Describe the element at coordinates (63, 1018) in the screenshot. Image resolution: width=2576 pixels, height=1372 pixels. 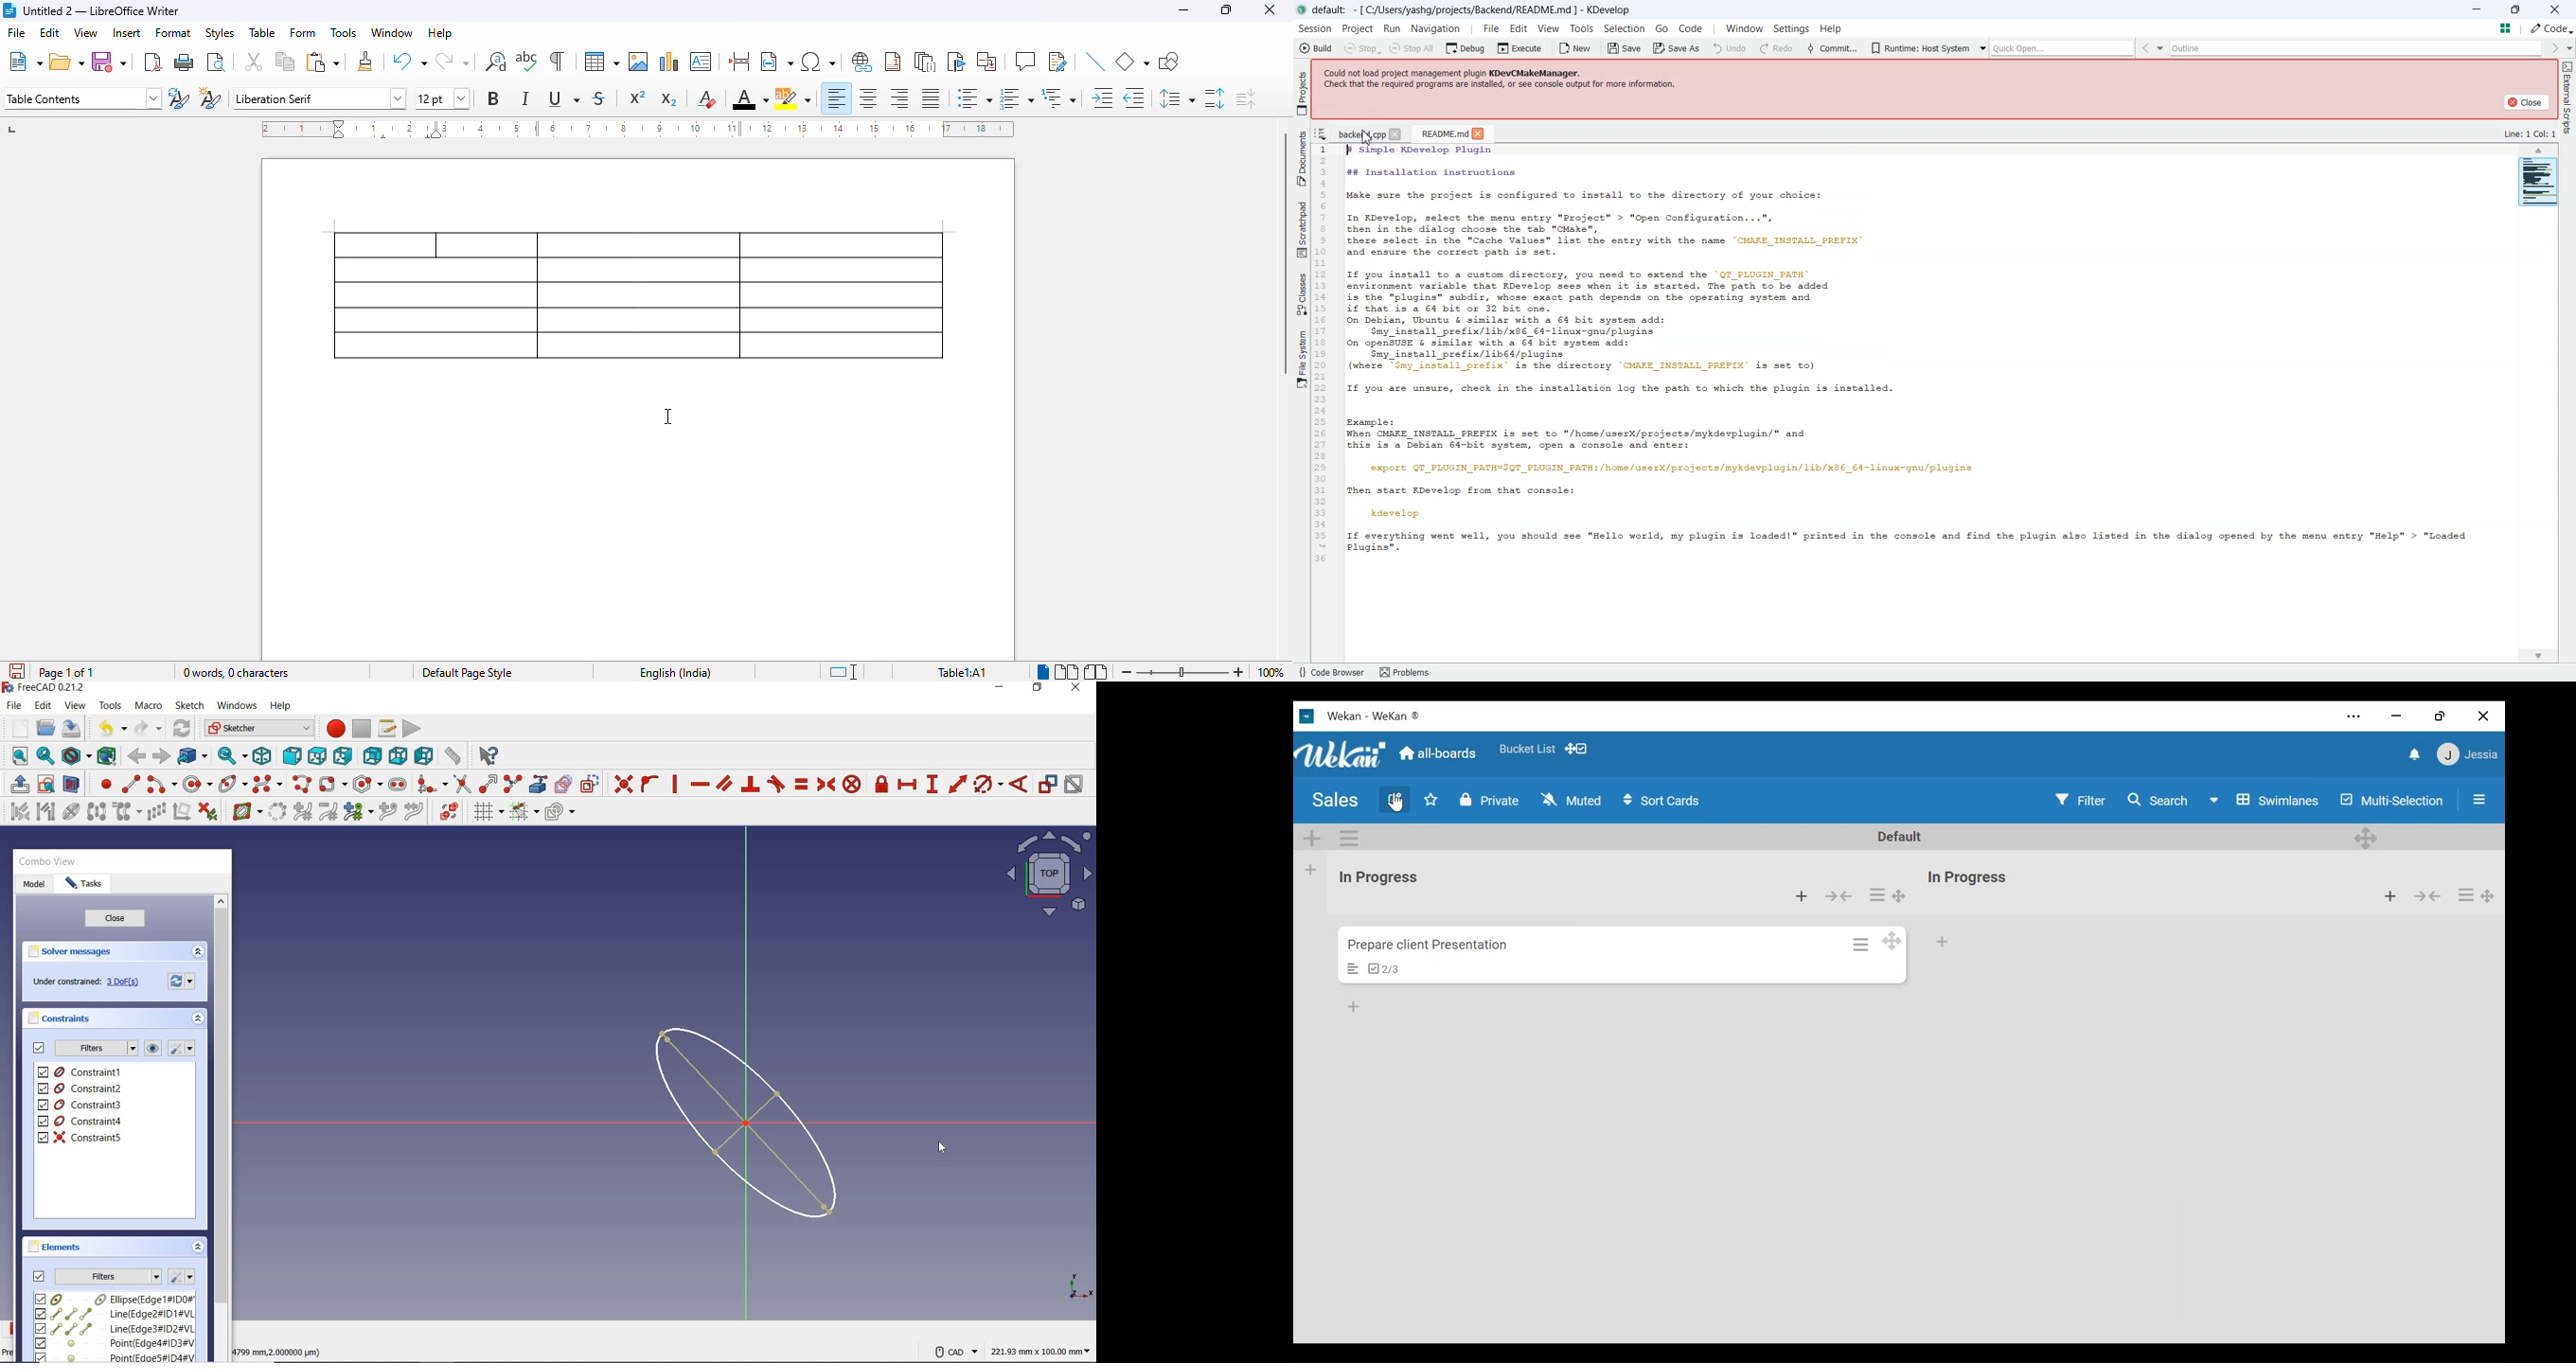
I see `constraints` at that location.